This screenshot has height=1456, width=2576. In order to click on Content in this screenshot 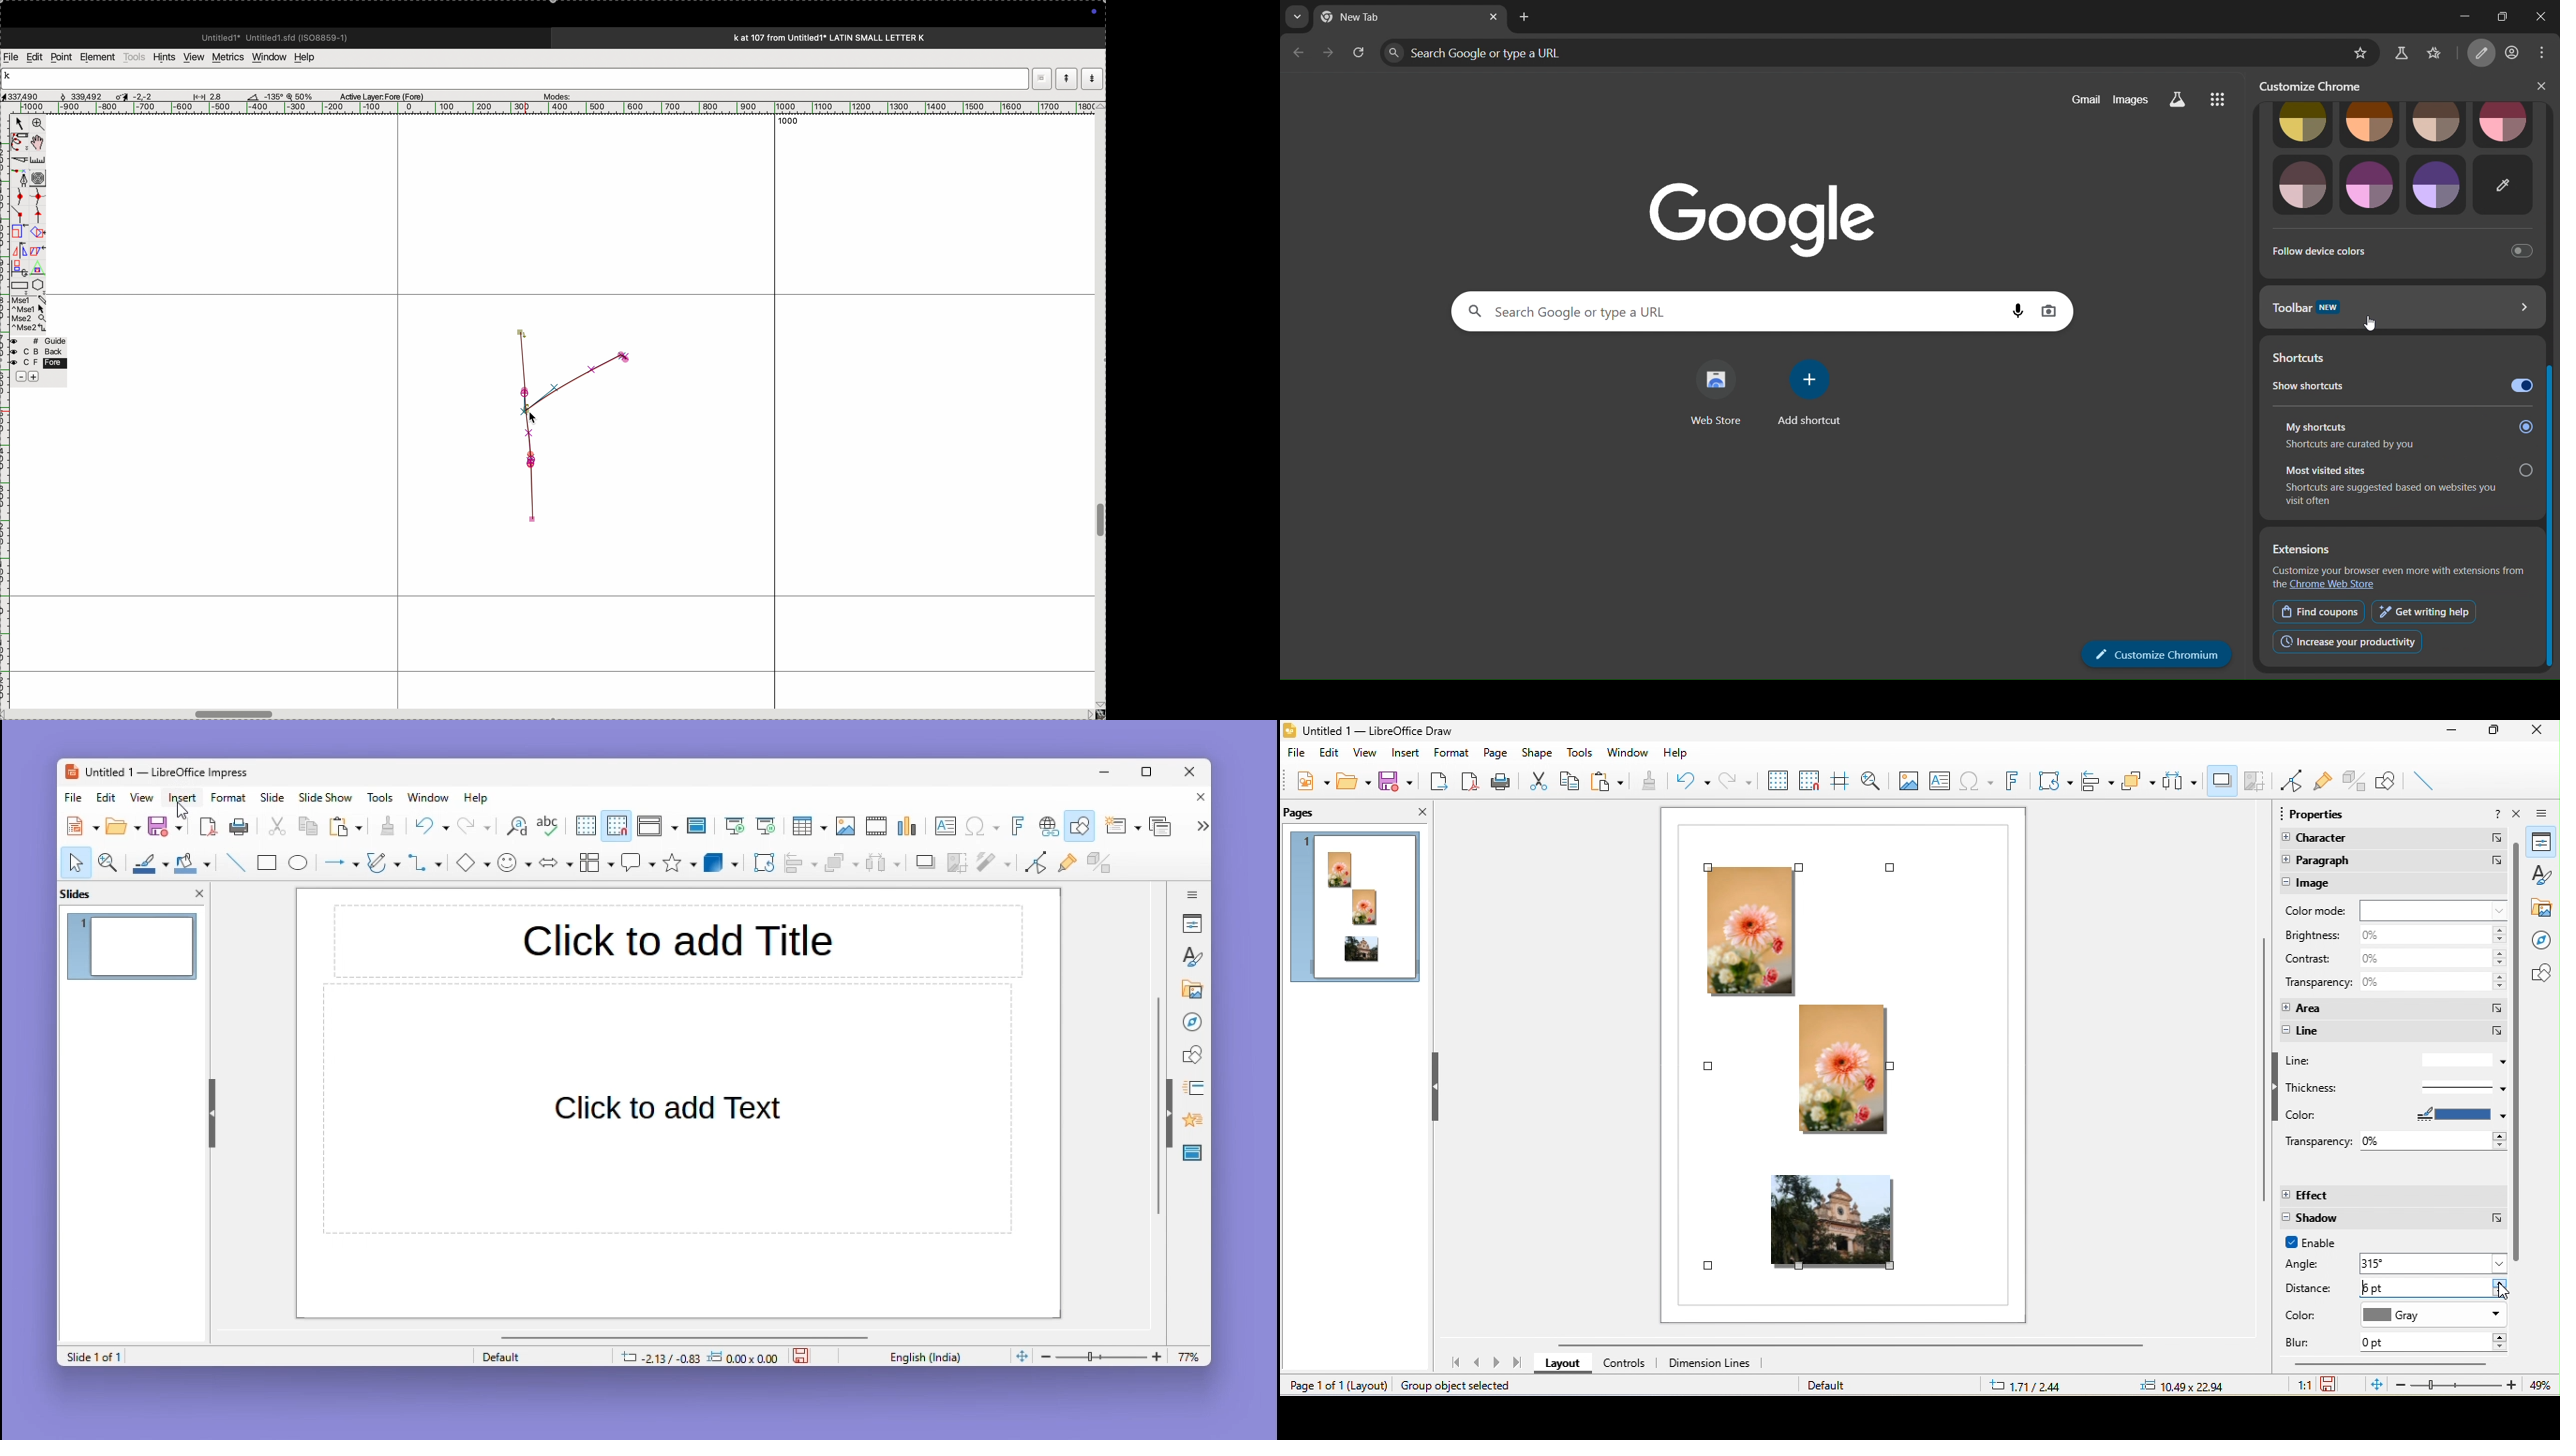, I will do `click(669, 1111)`.